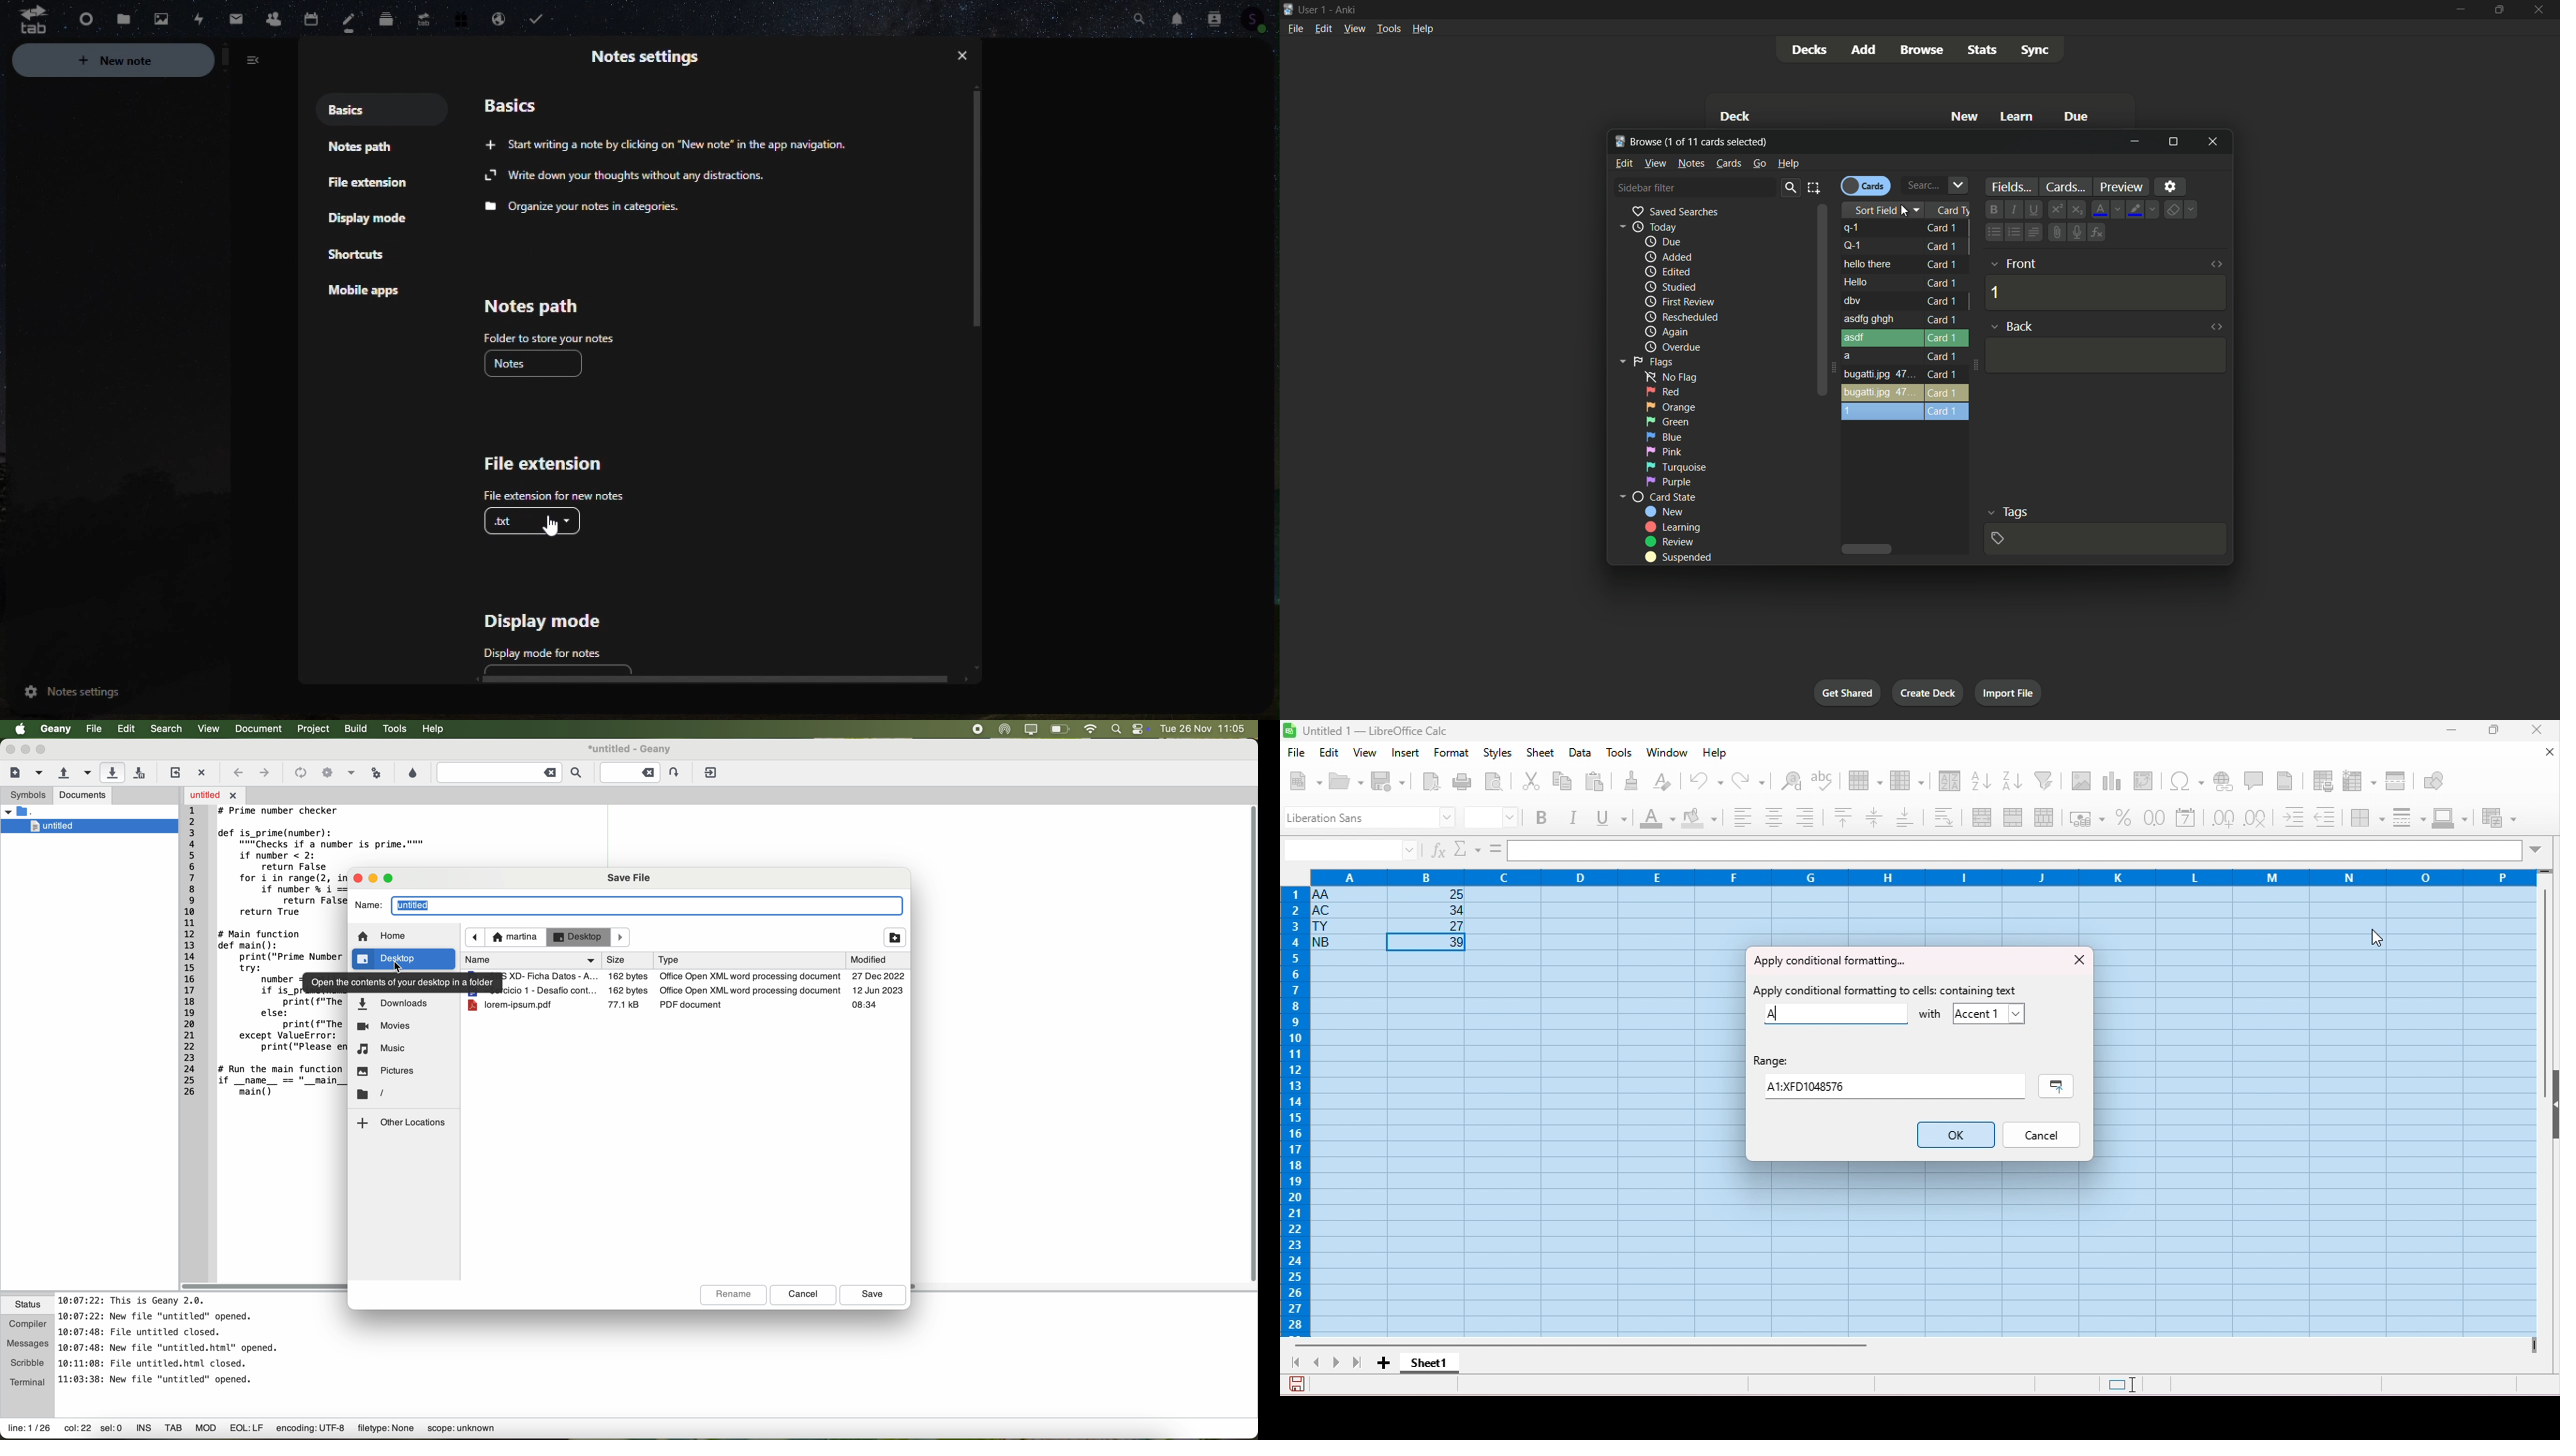  I want to click on Deck, so click(384, 20).